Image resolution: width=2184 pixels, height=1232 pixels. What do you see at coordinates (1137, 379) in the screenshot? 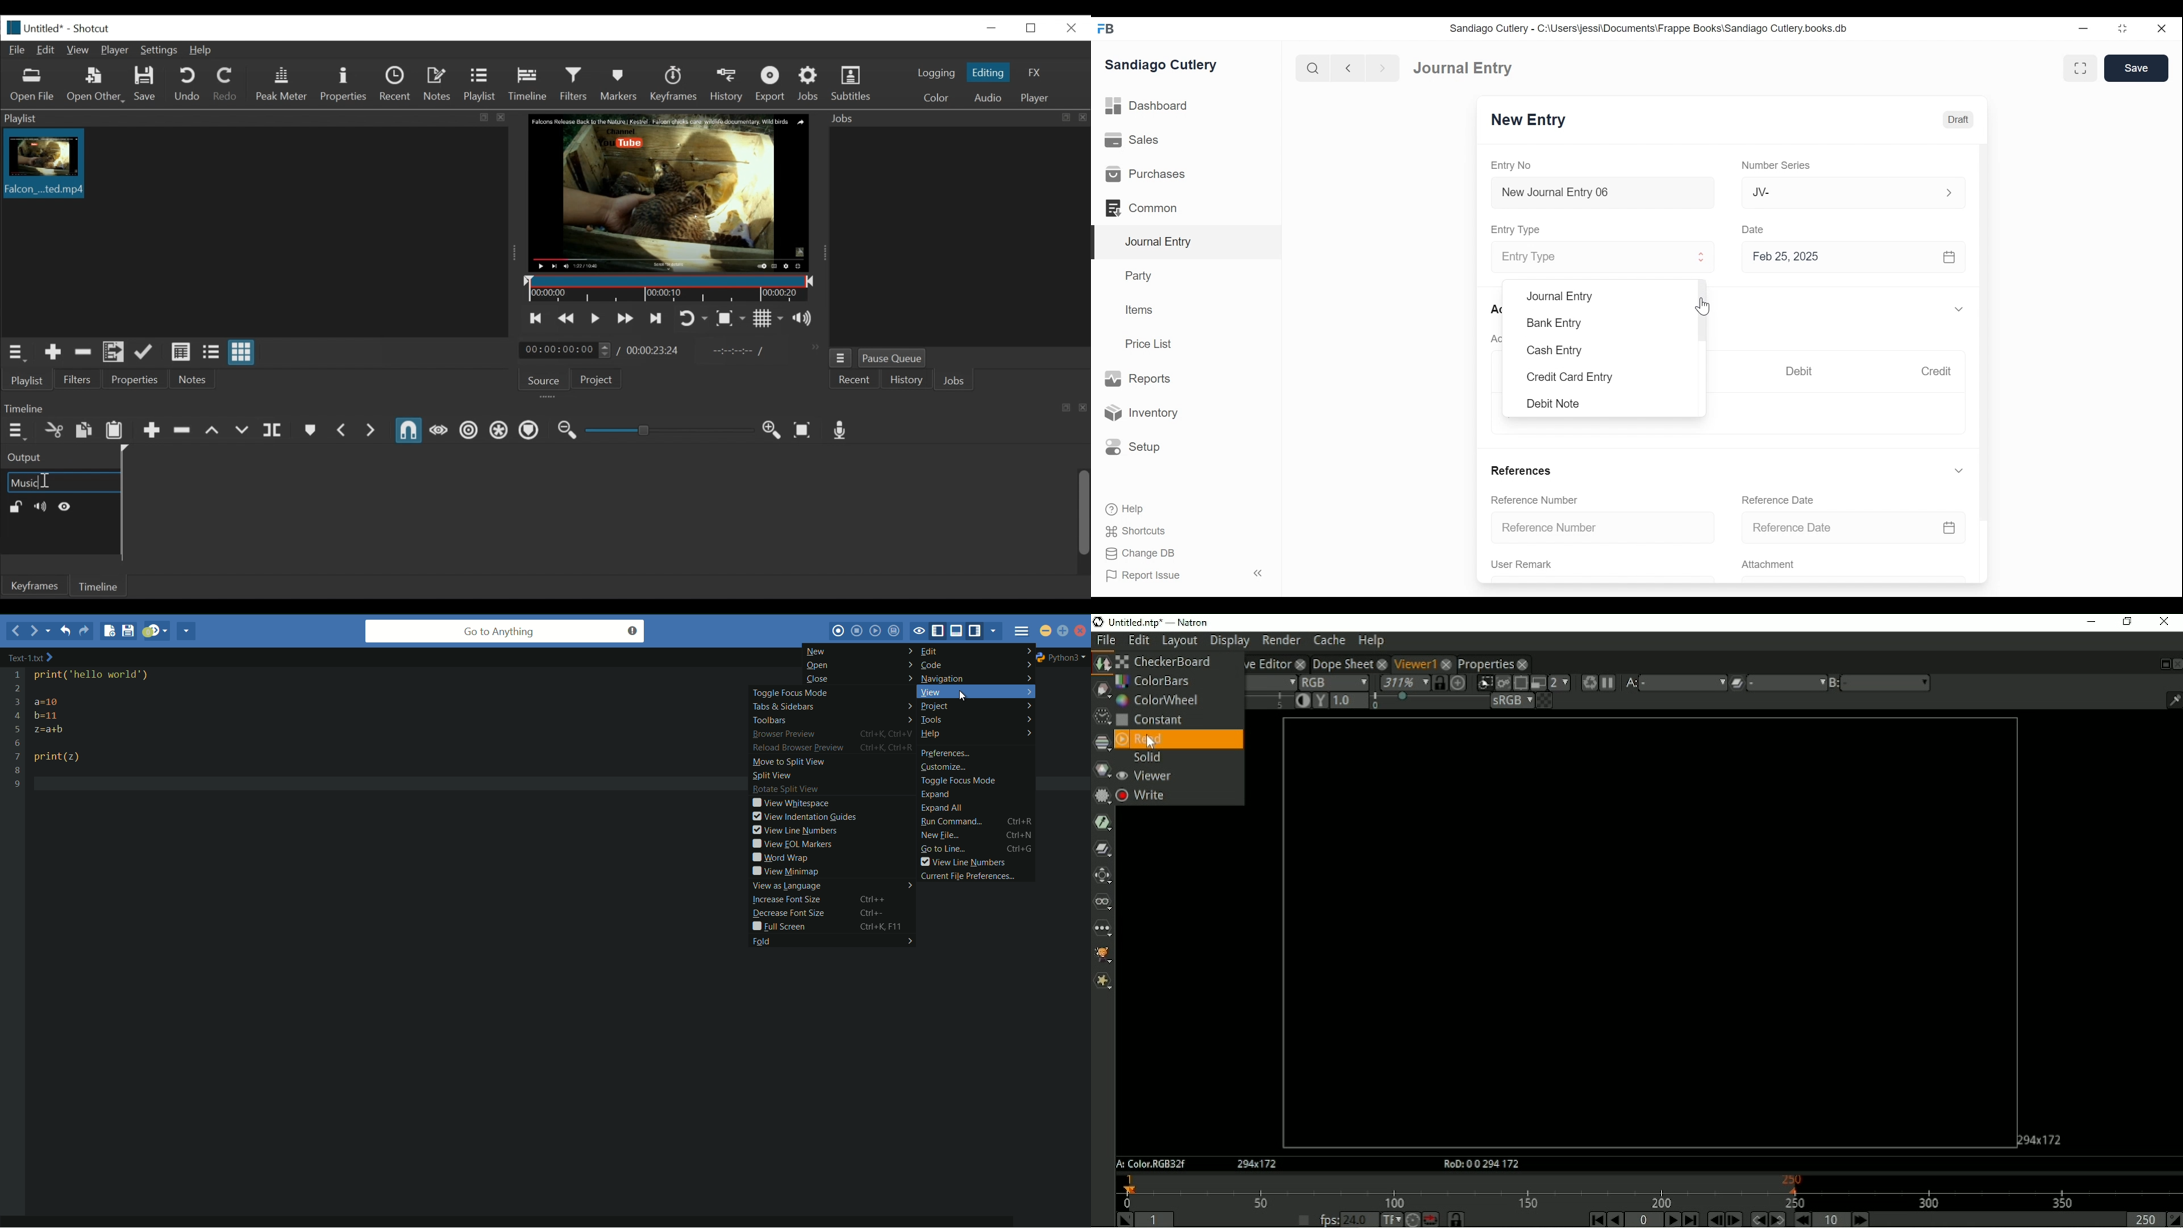
I see `Reports` at bounding box center [1137, 379].